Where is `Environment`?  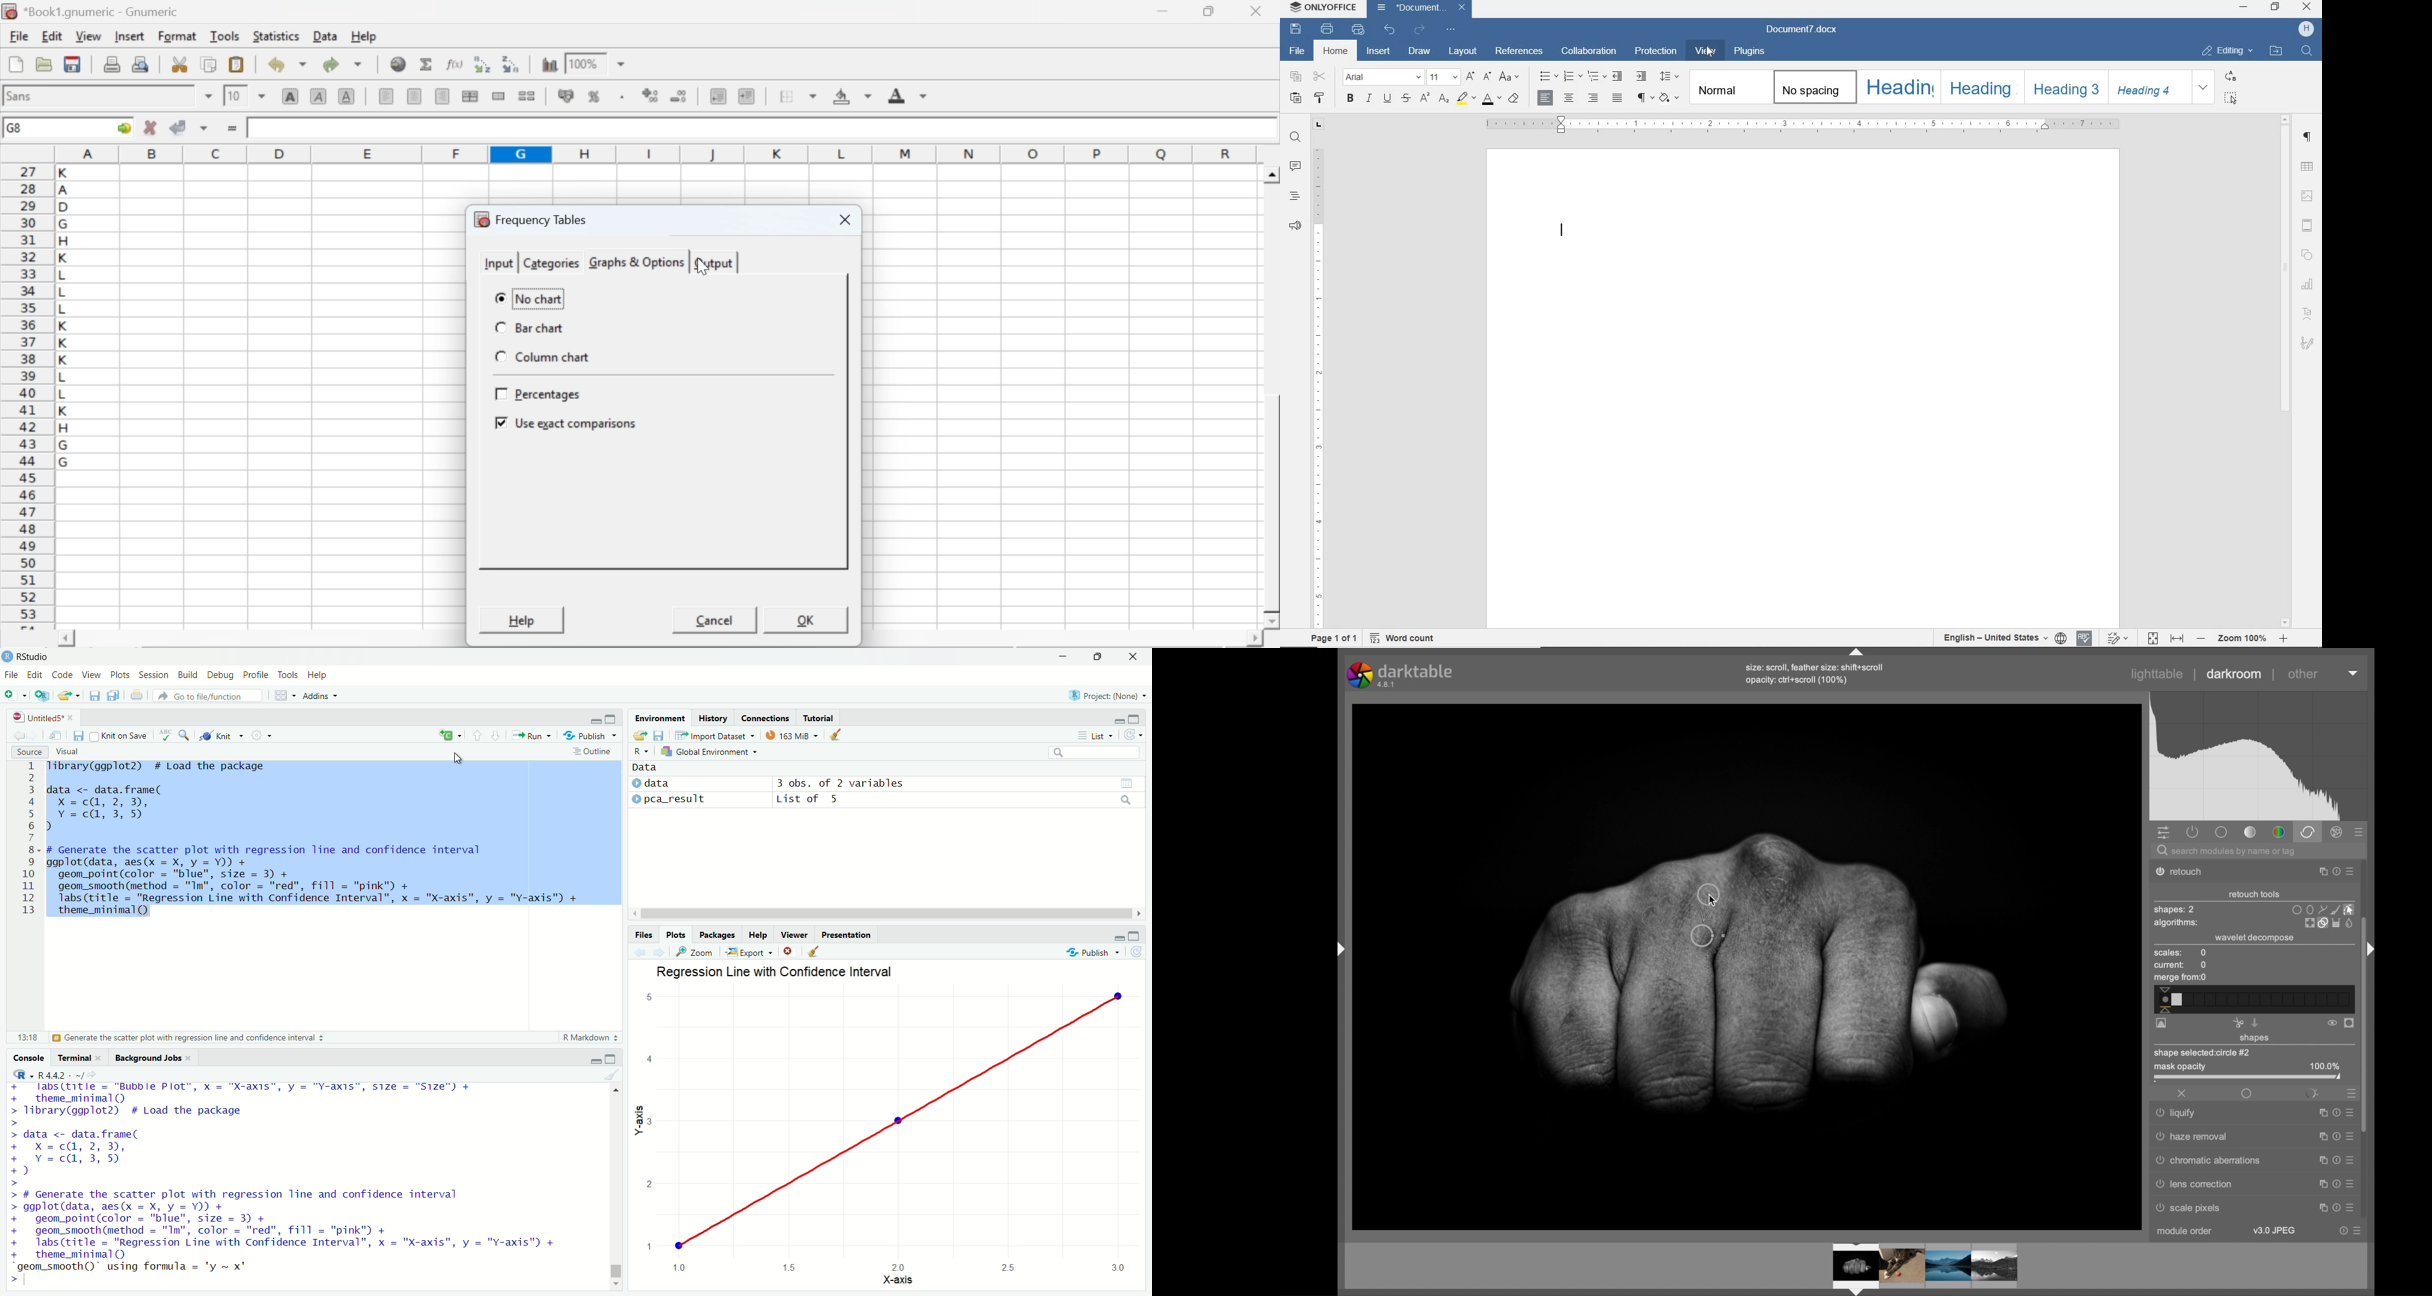 Environment is located at coordinates (660, 717).